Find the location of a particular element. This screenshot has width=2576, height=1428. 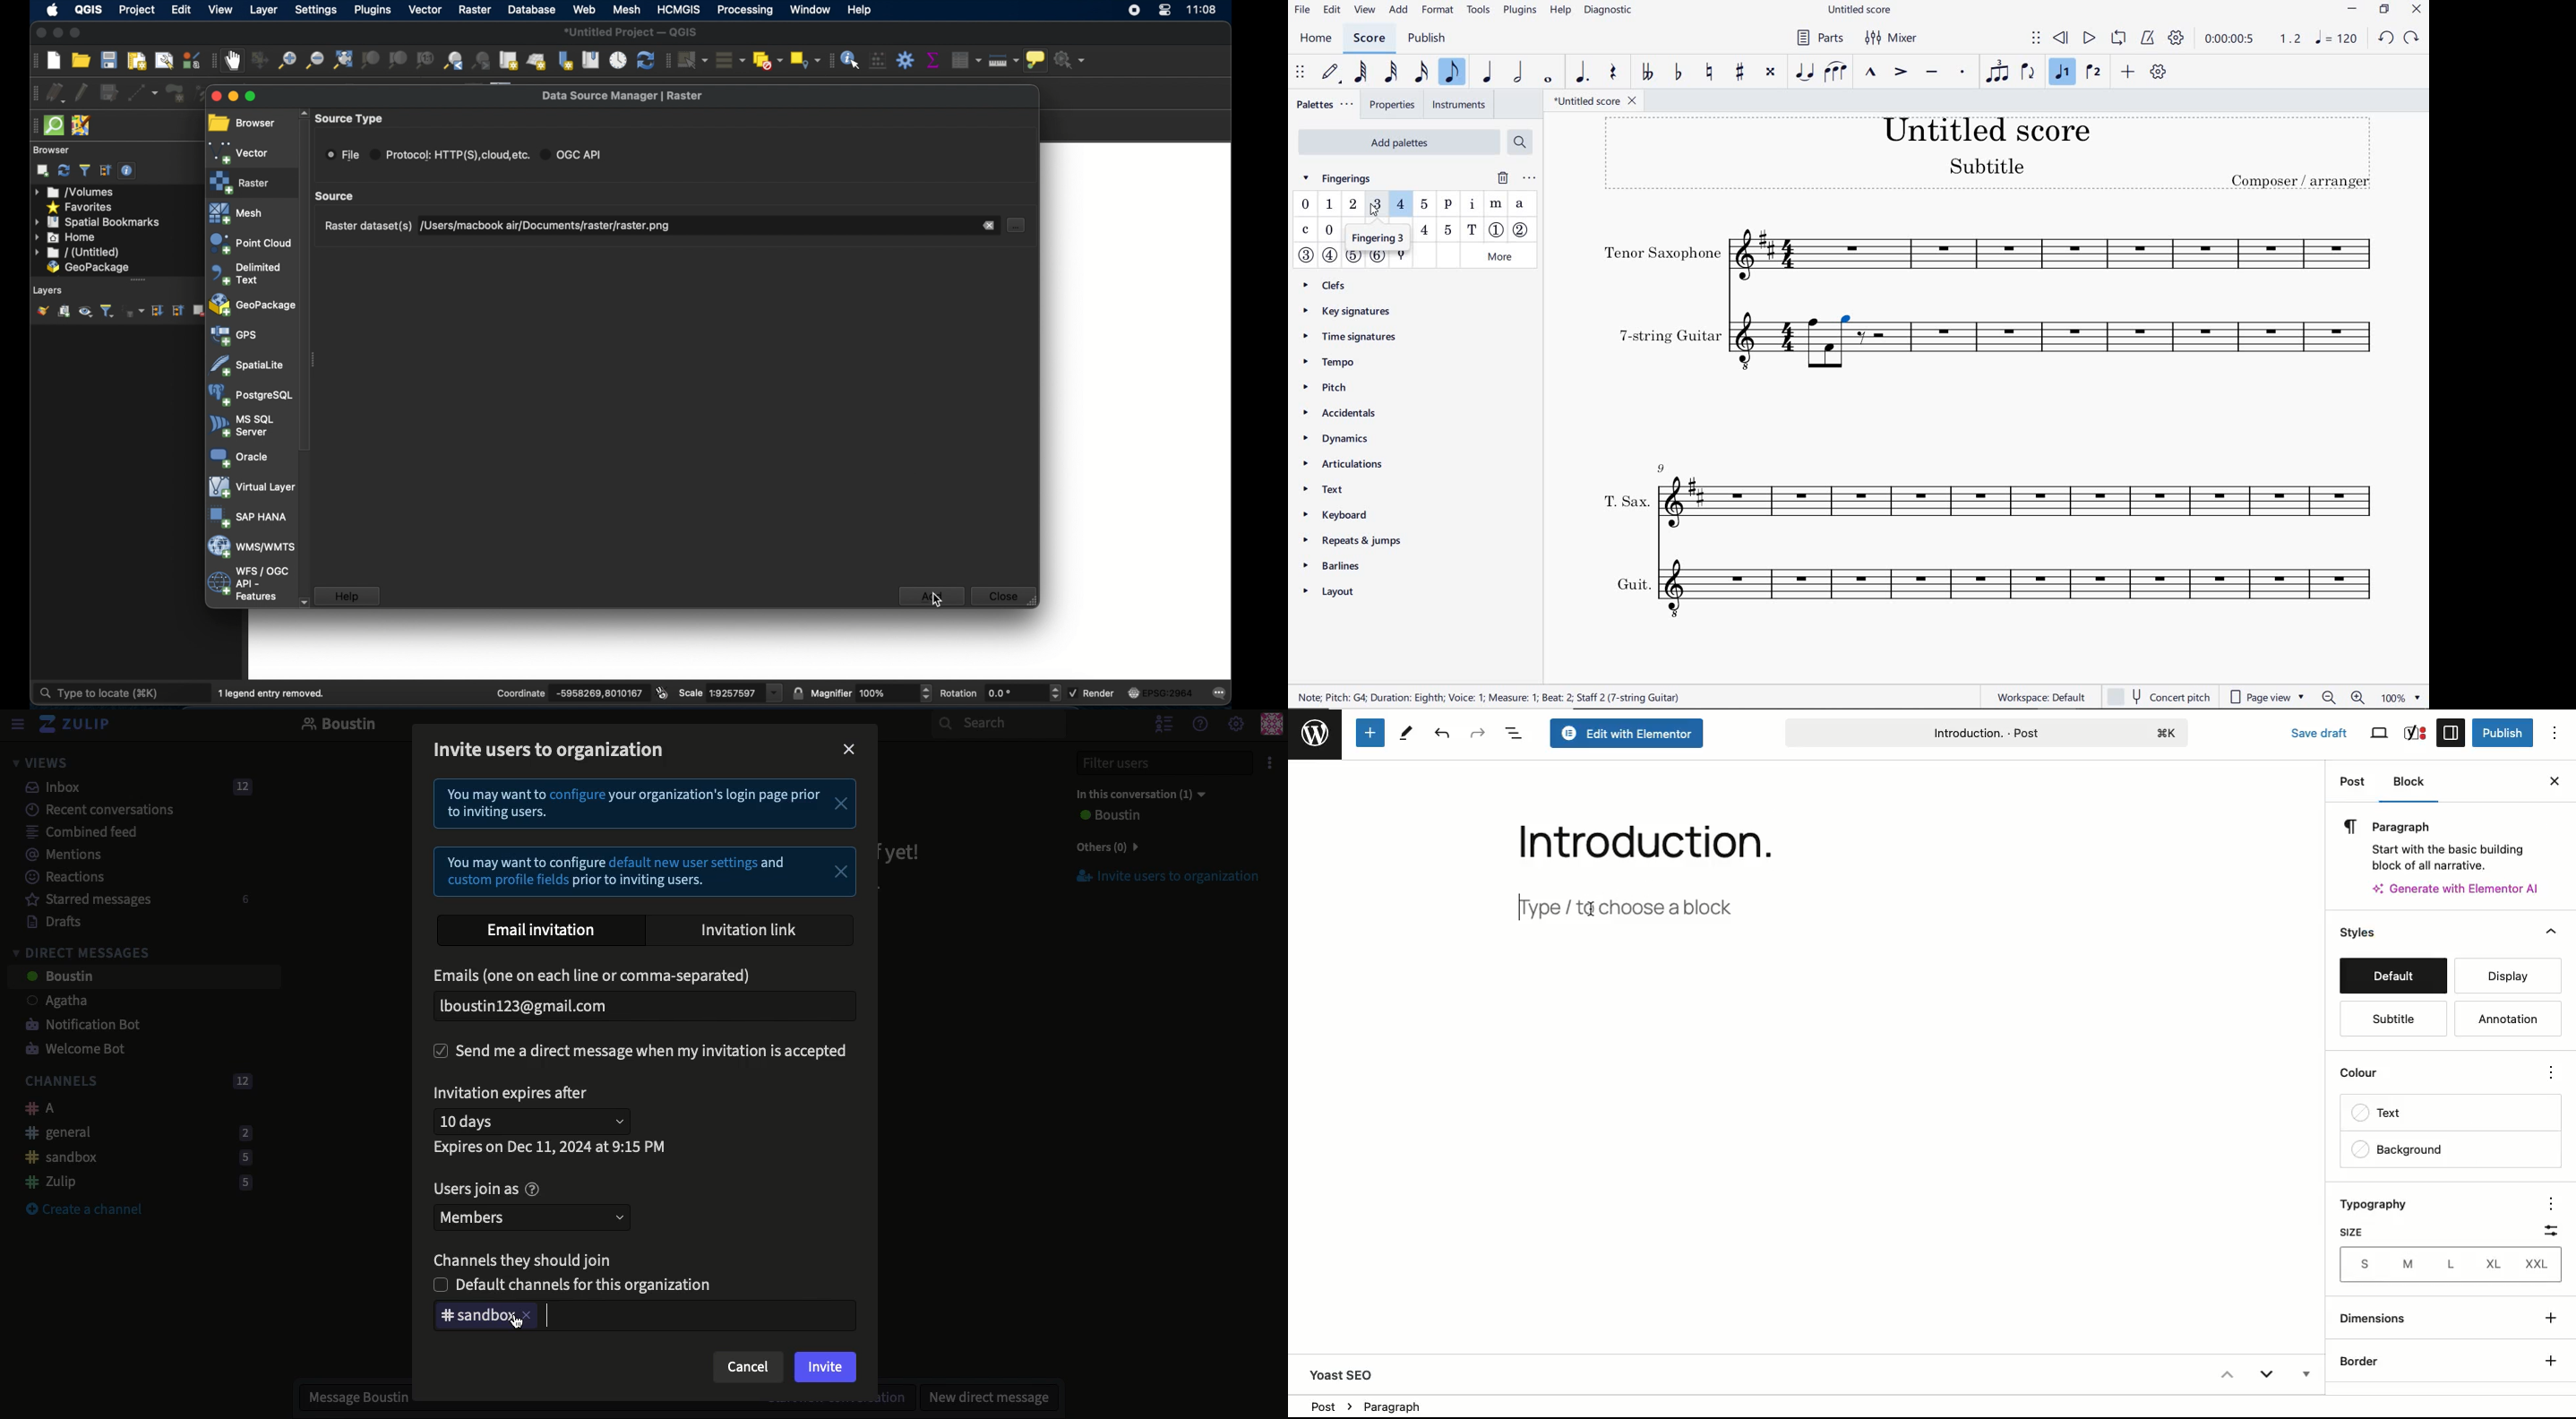

SEARCH PALETTES is located at coordinates (1522, 142).